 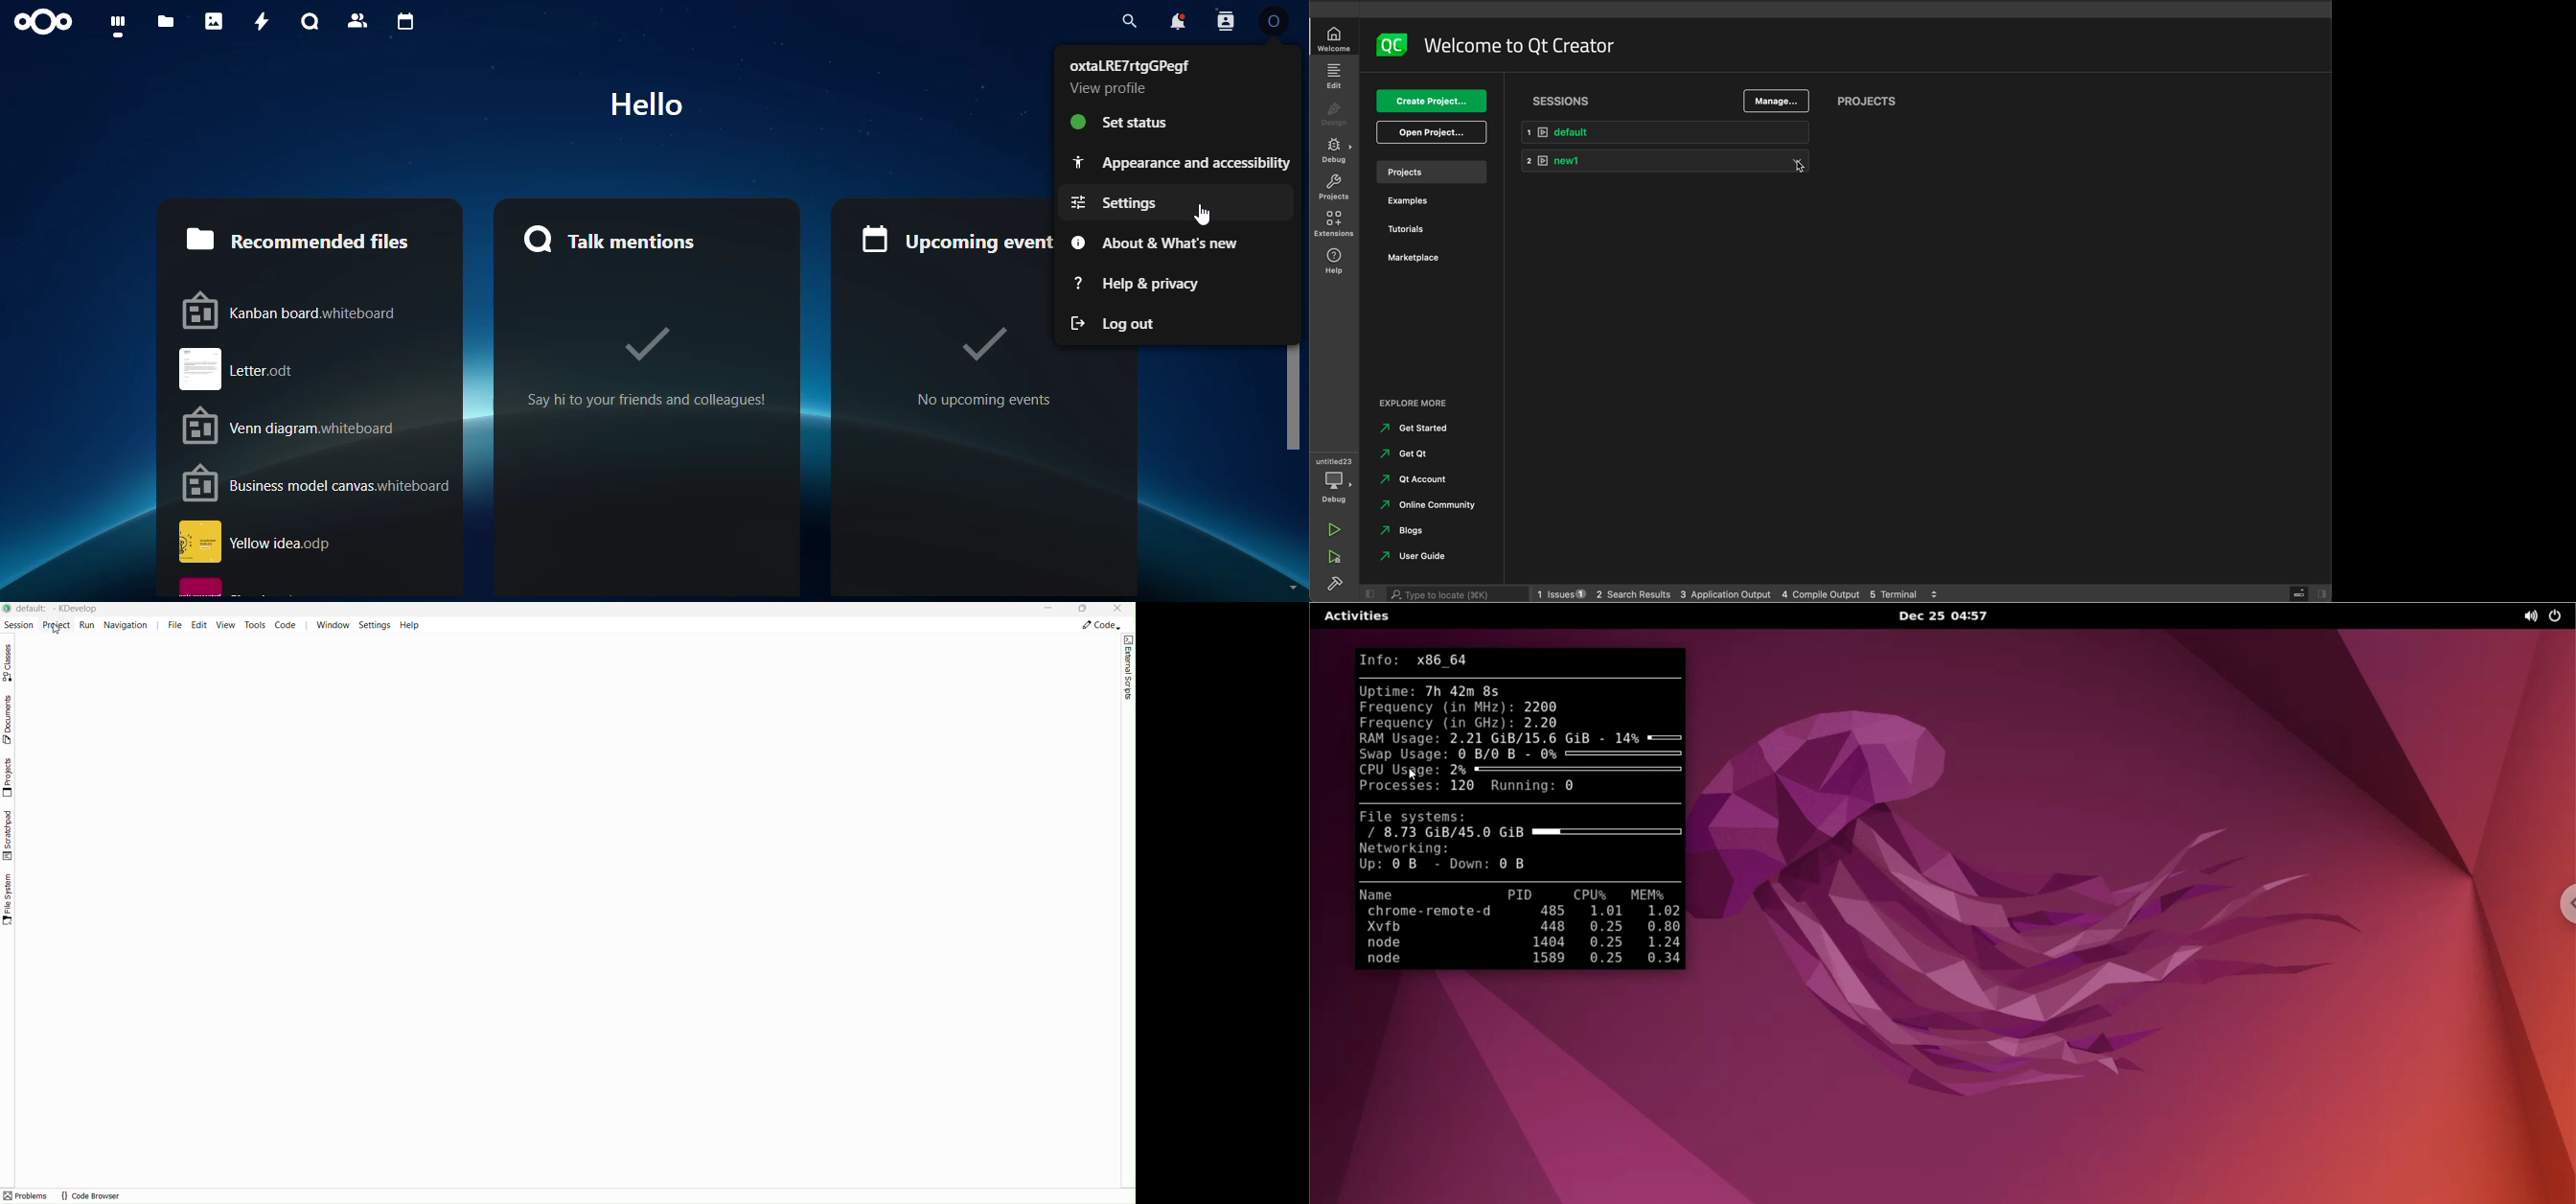 What do you see at coordinates (1293, 588) in the screenshot?
I see `scroll down` at bounding box center [1293, 588].